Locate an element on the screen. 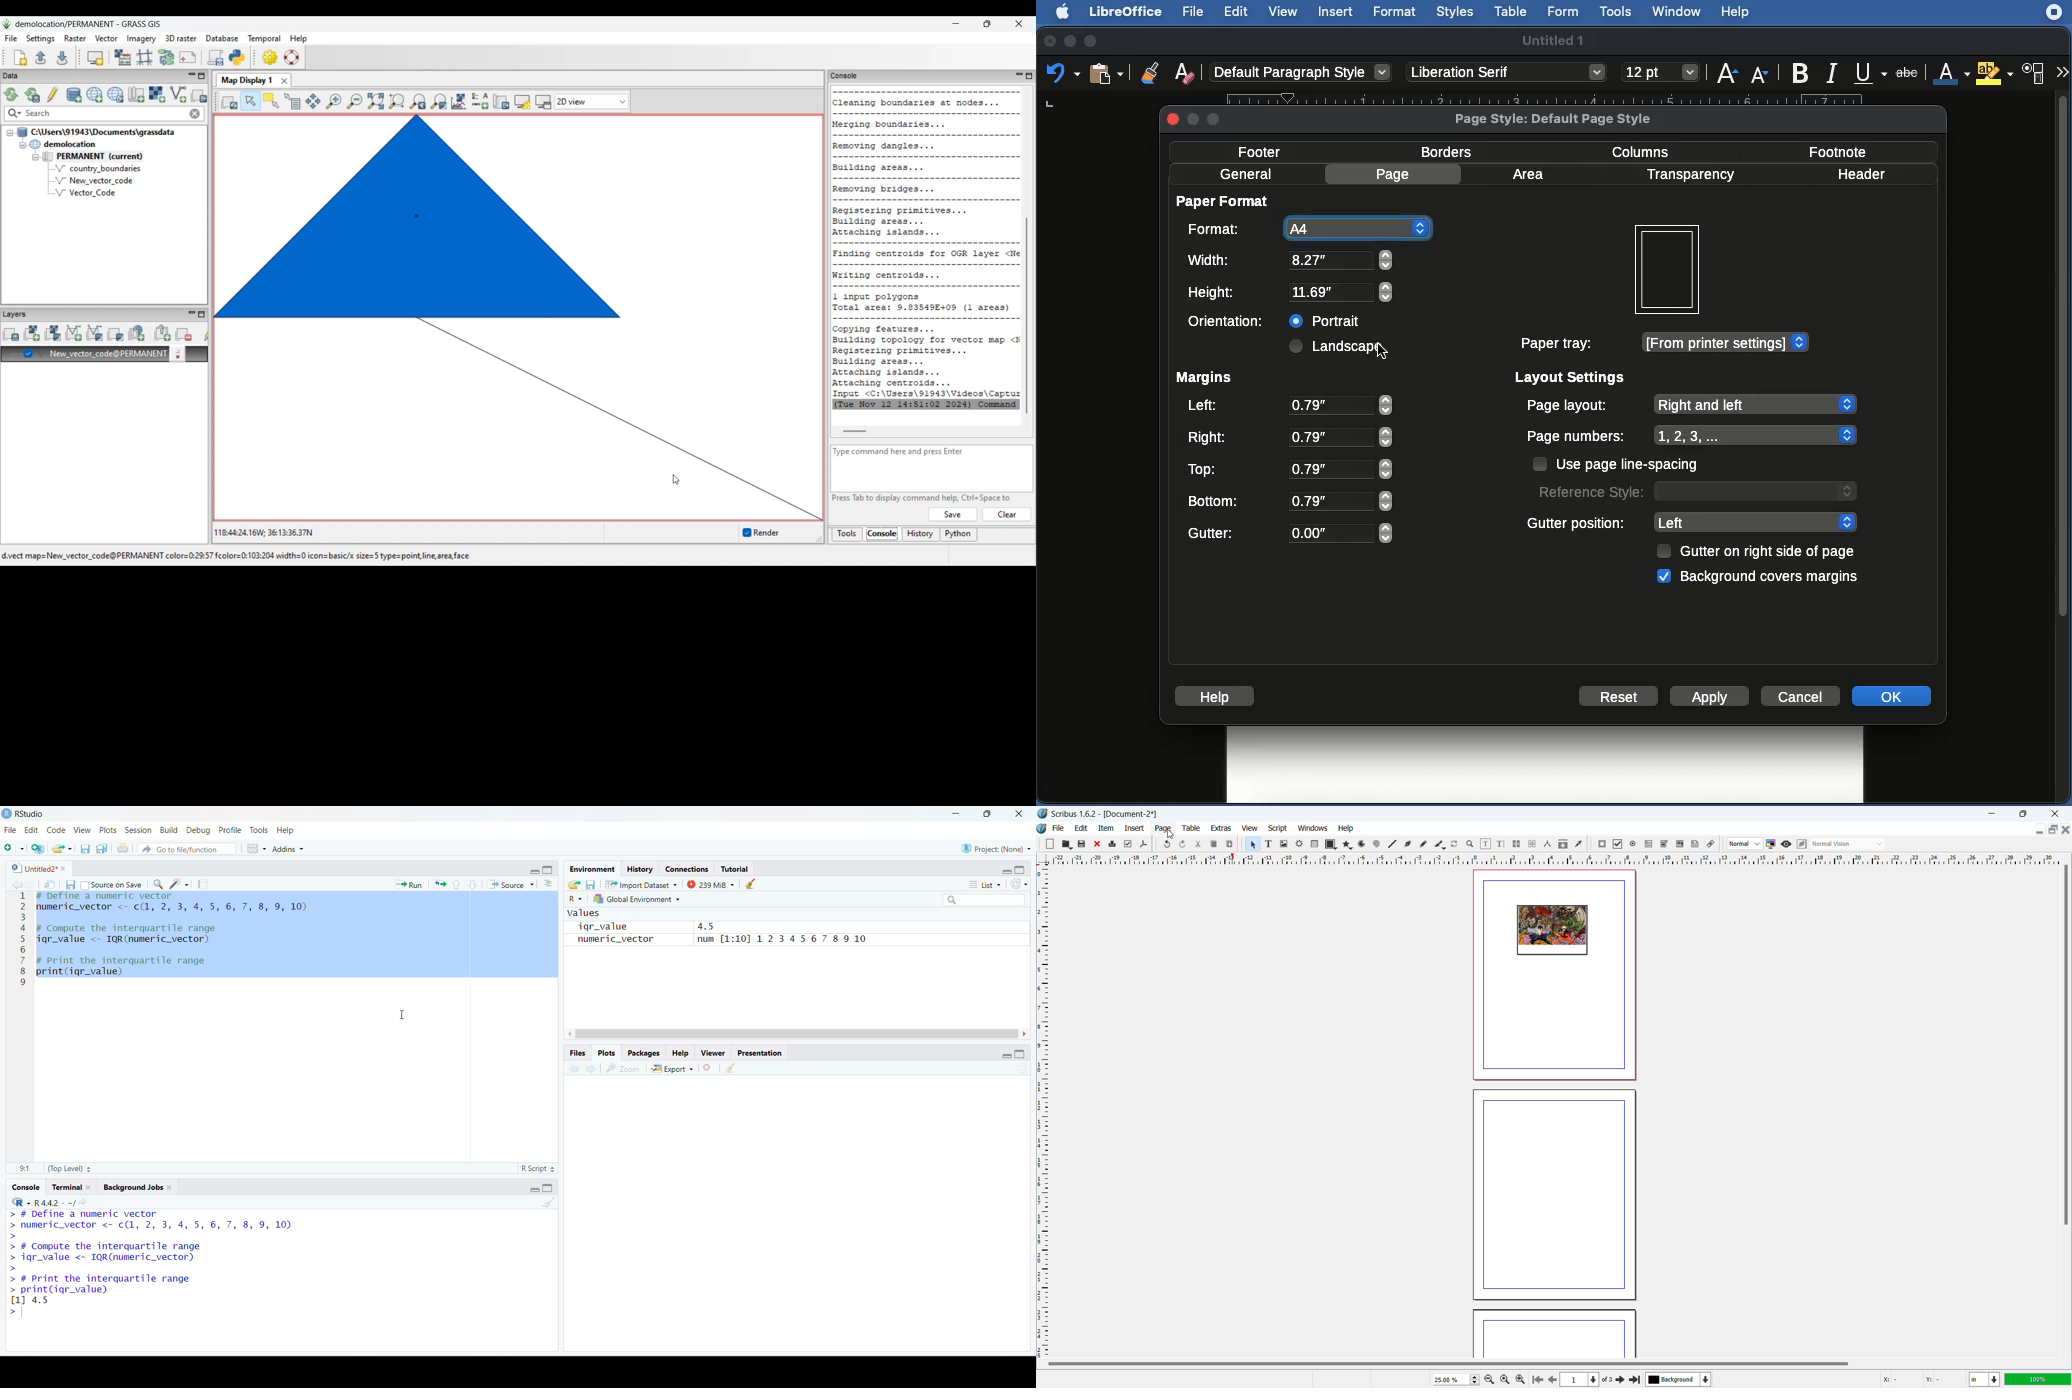  Close is located at coordinates (1017, 815).